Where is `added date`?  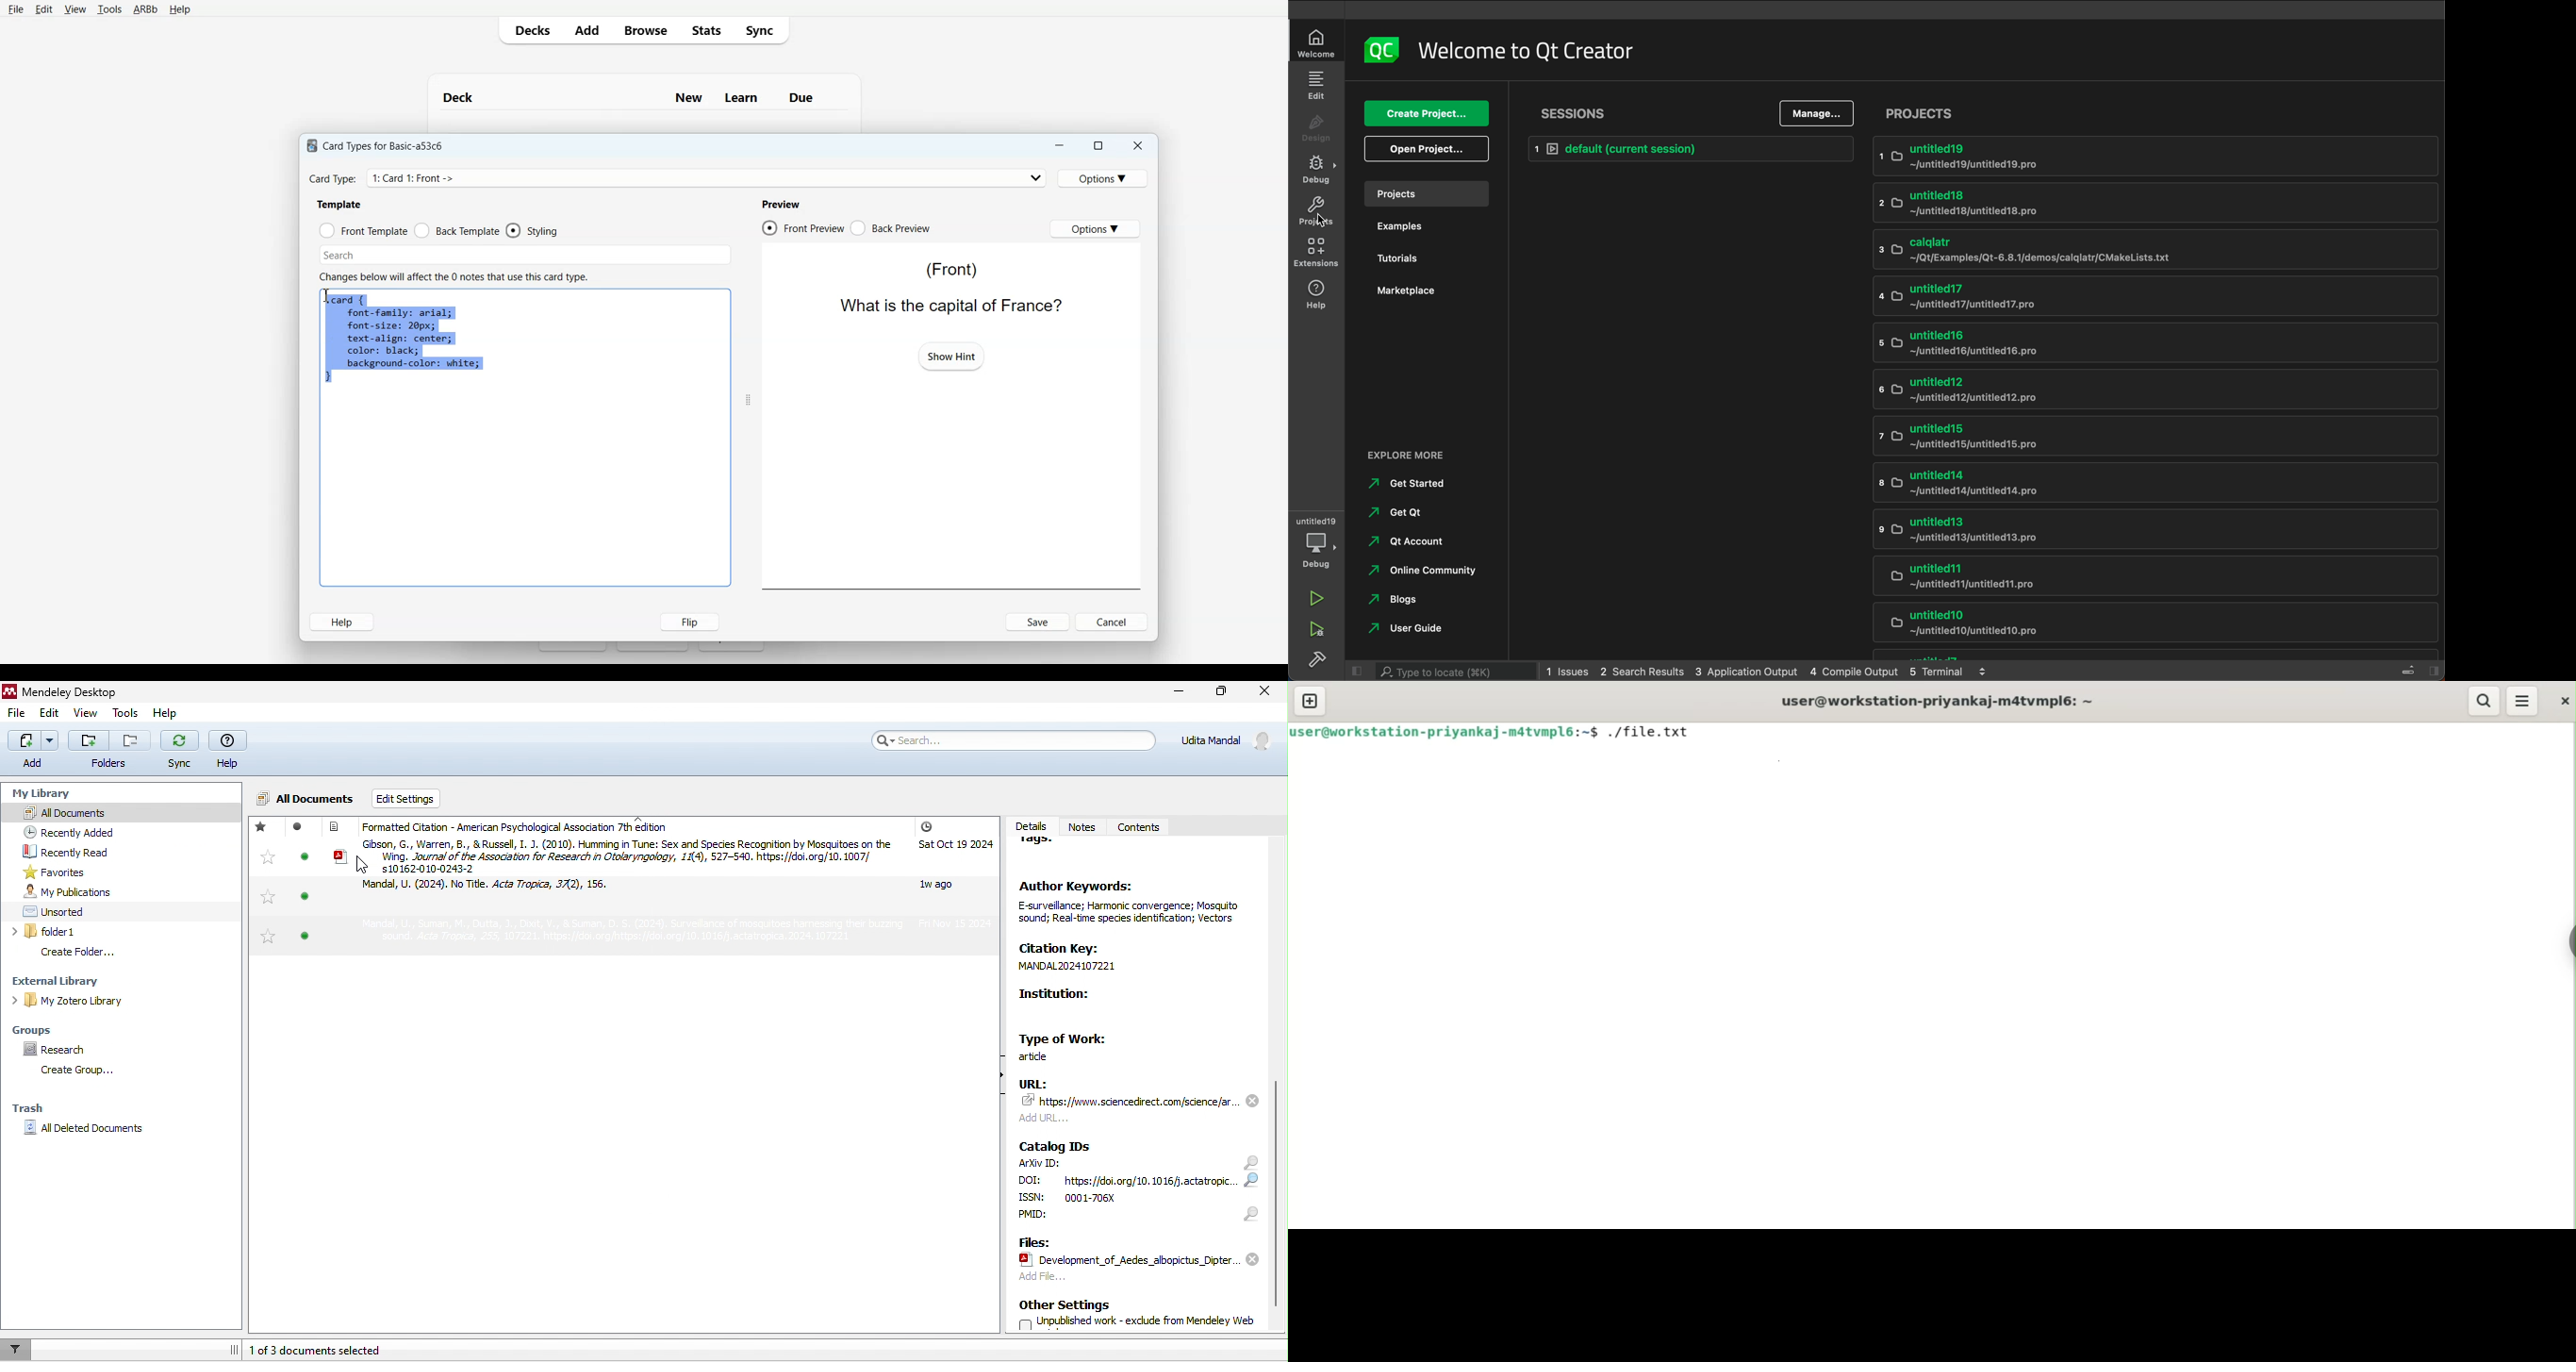 added date is located at coordinates (954, 876).